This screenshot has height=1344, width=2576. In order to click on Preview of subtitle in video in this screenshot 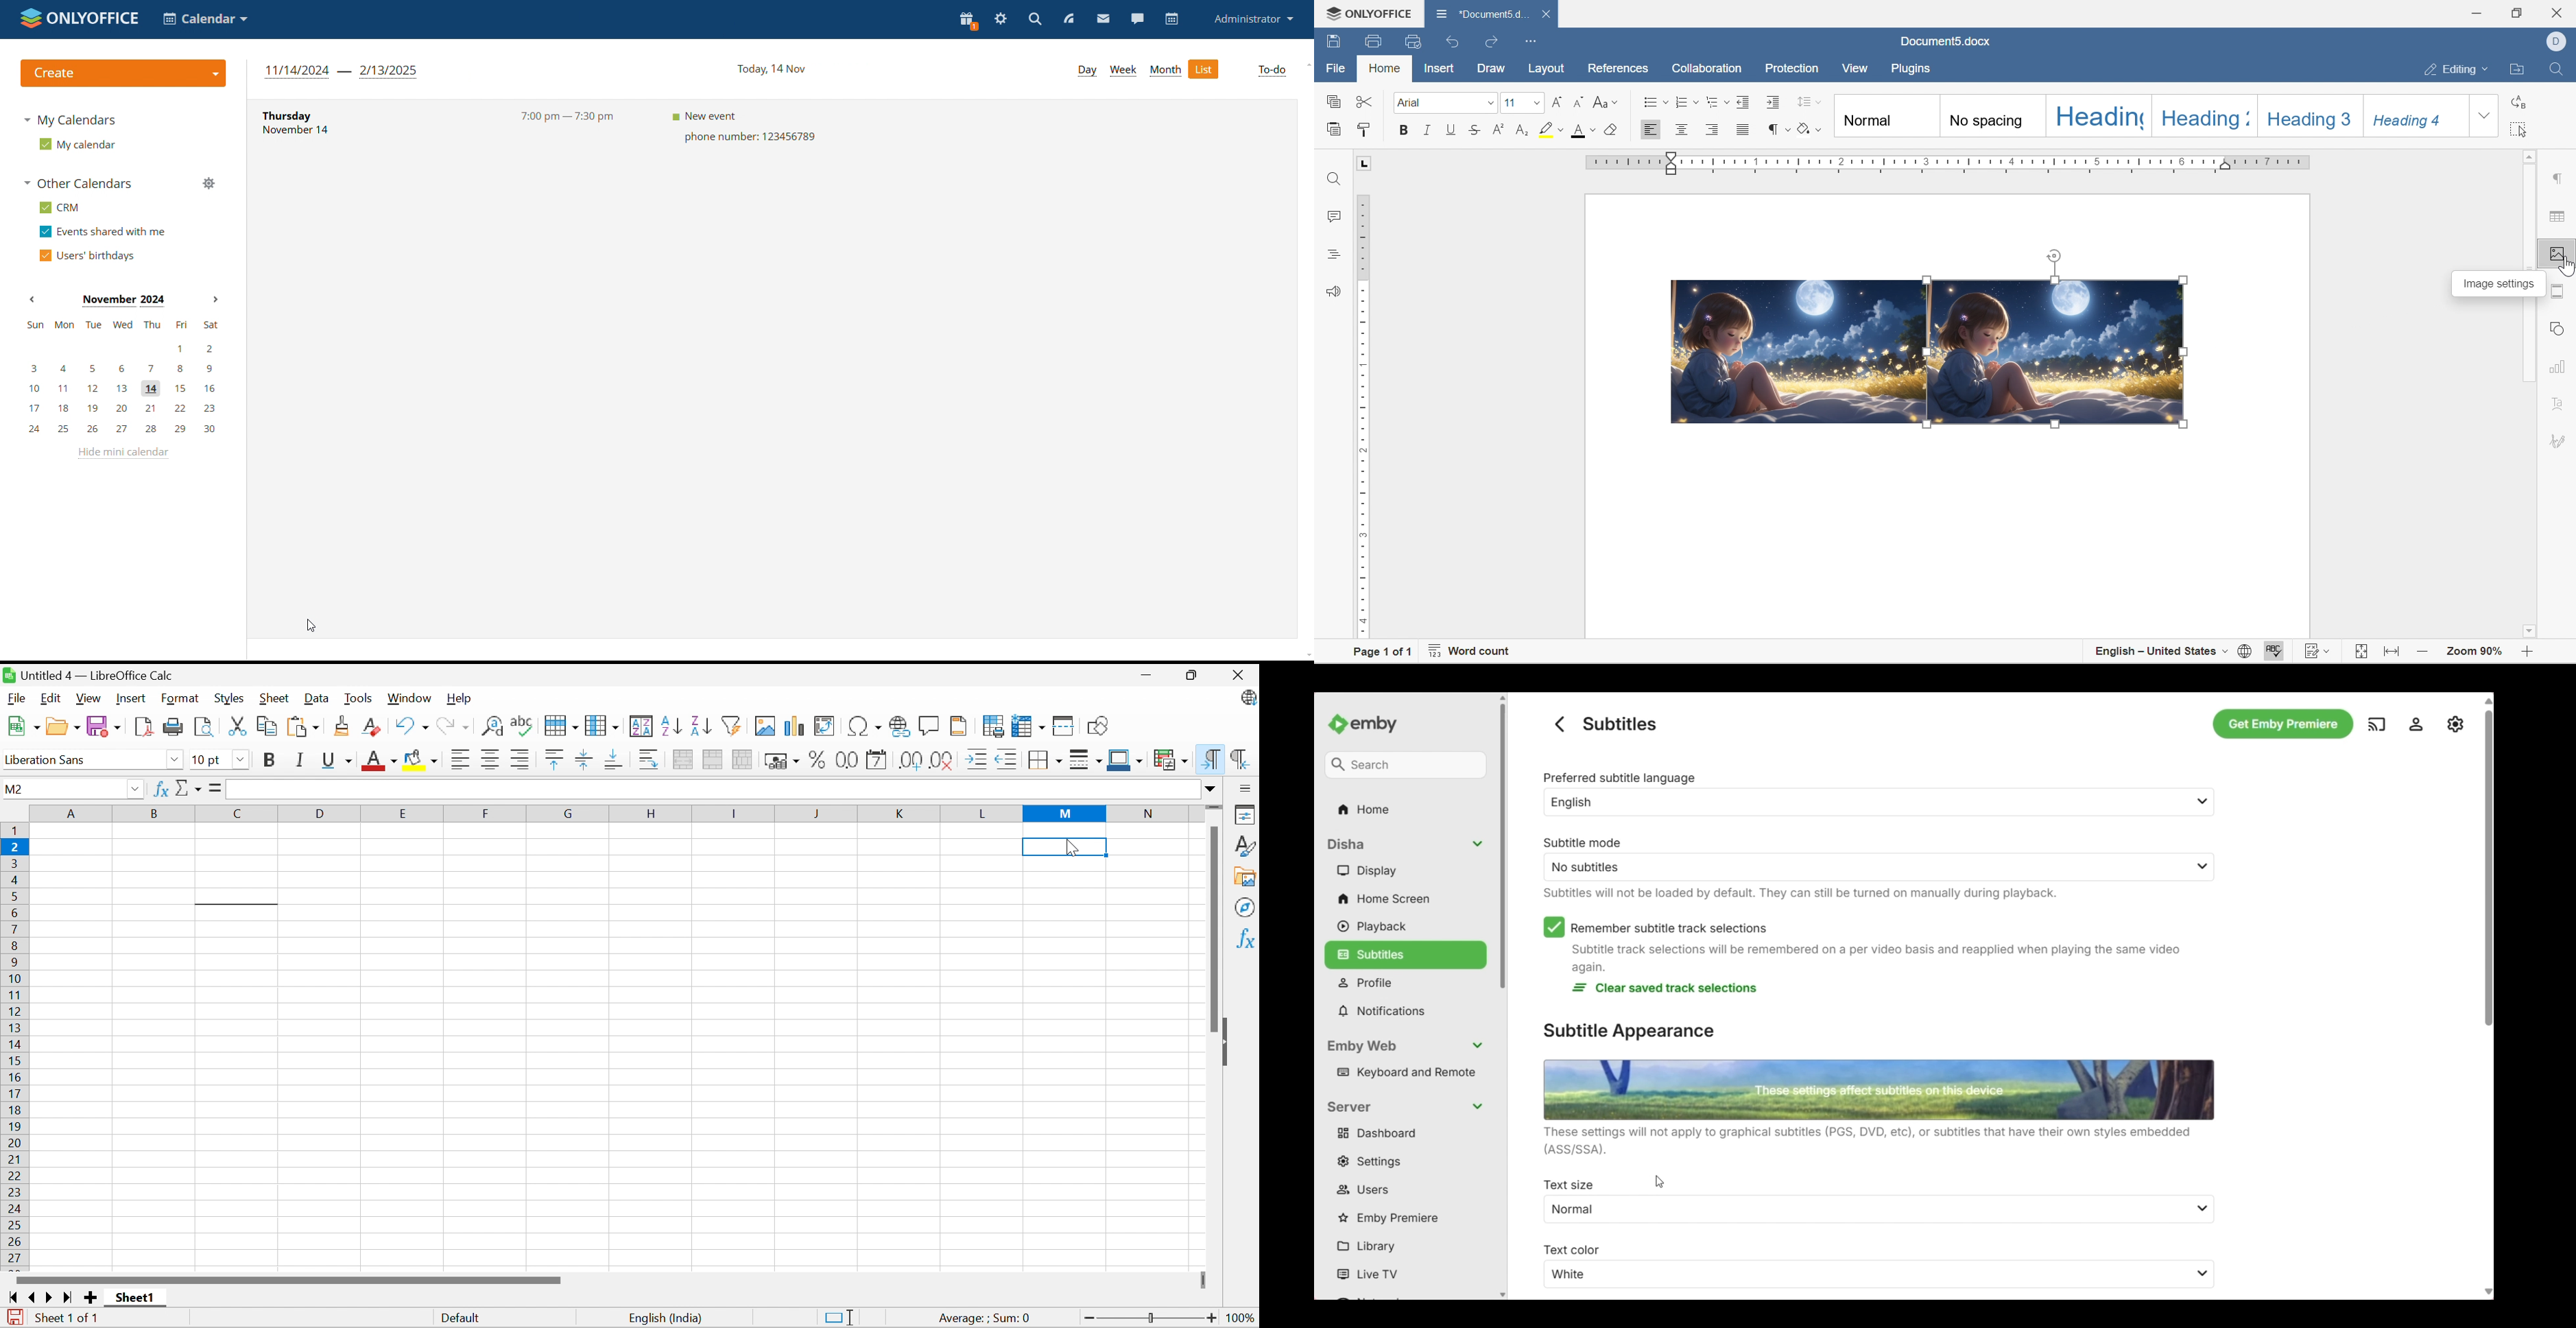, I will do `click(1879, 1091)`.